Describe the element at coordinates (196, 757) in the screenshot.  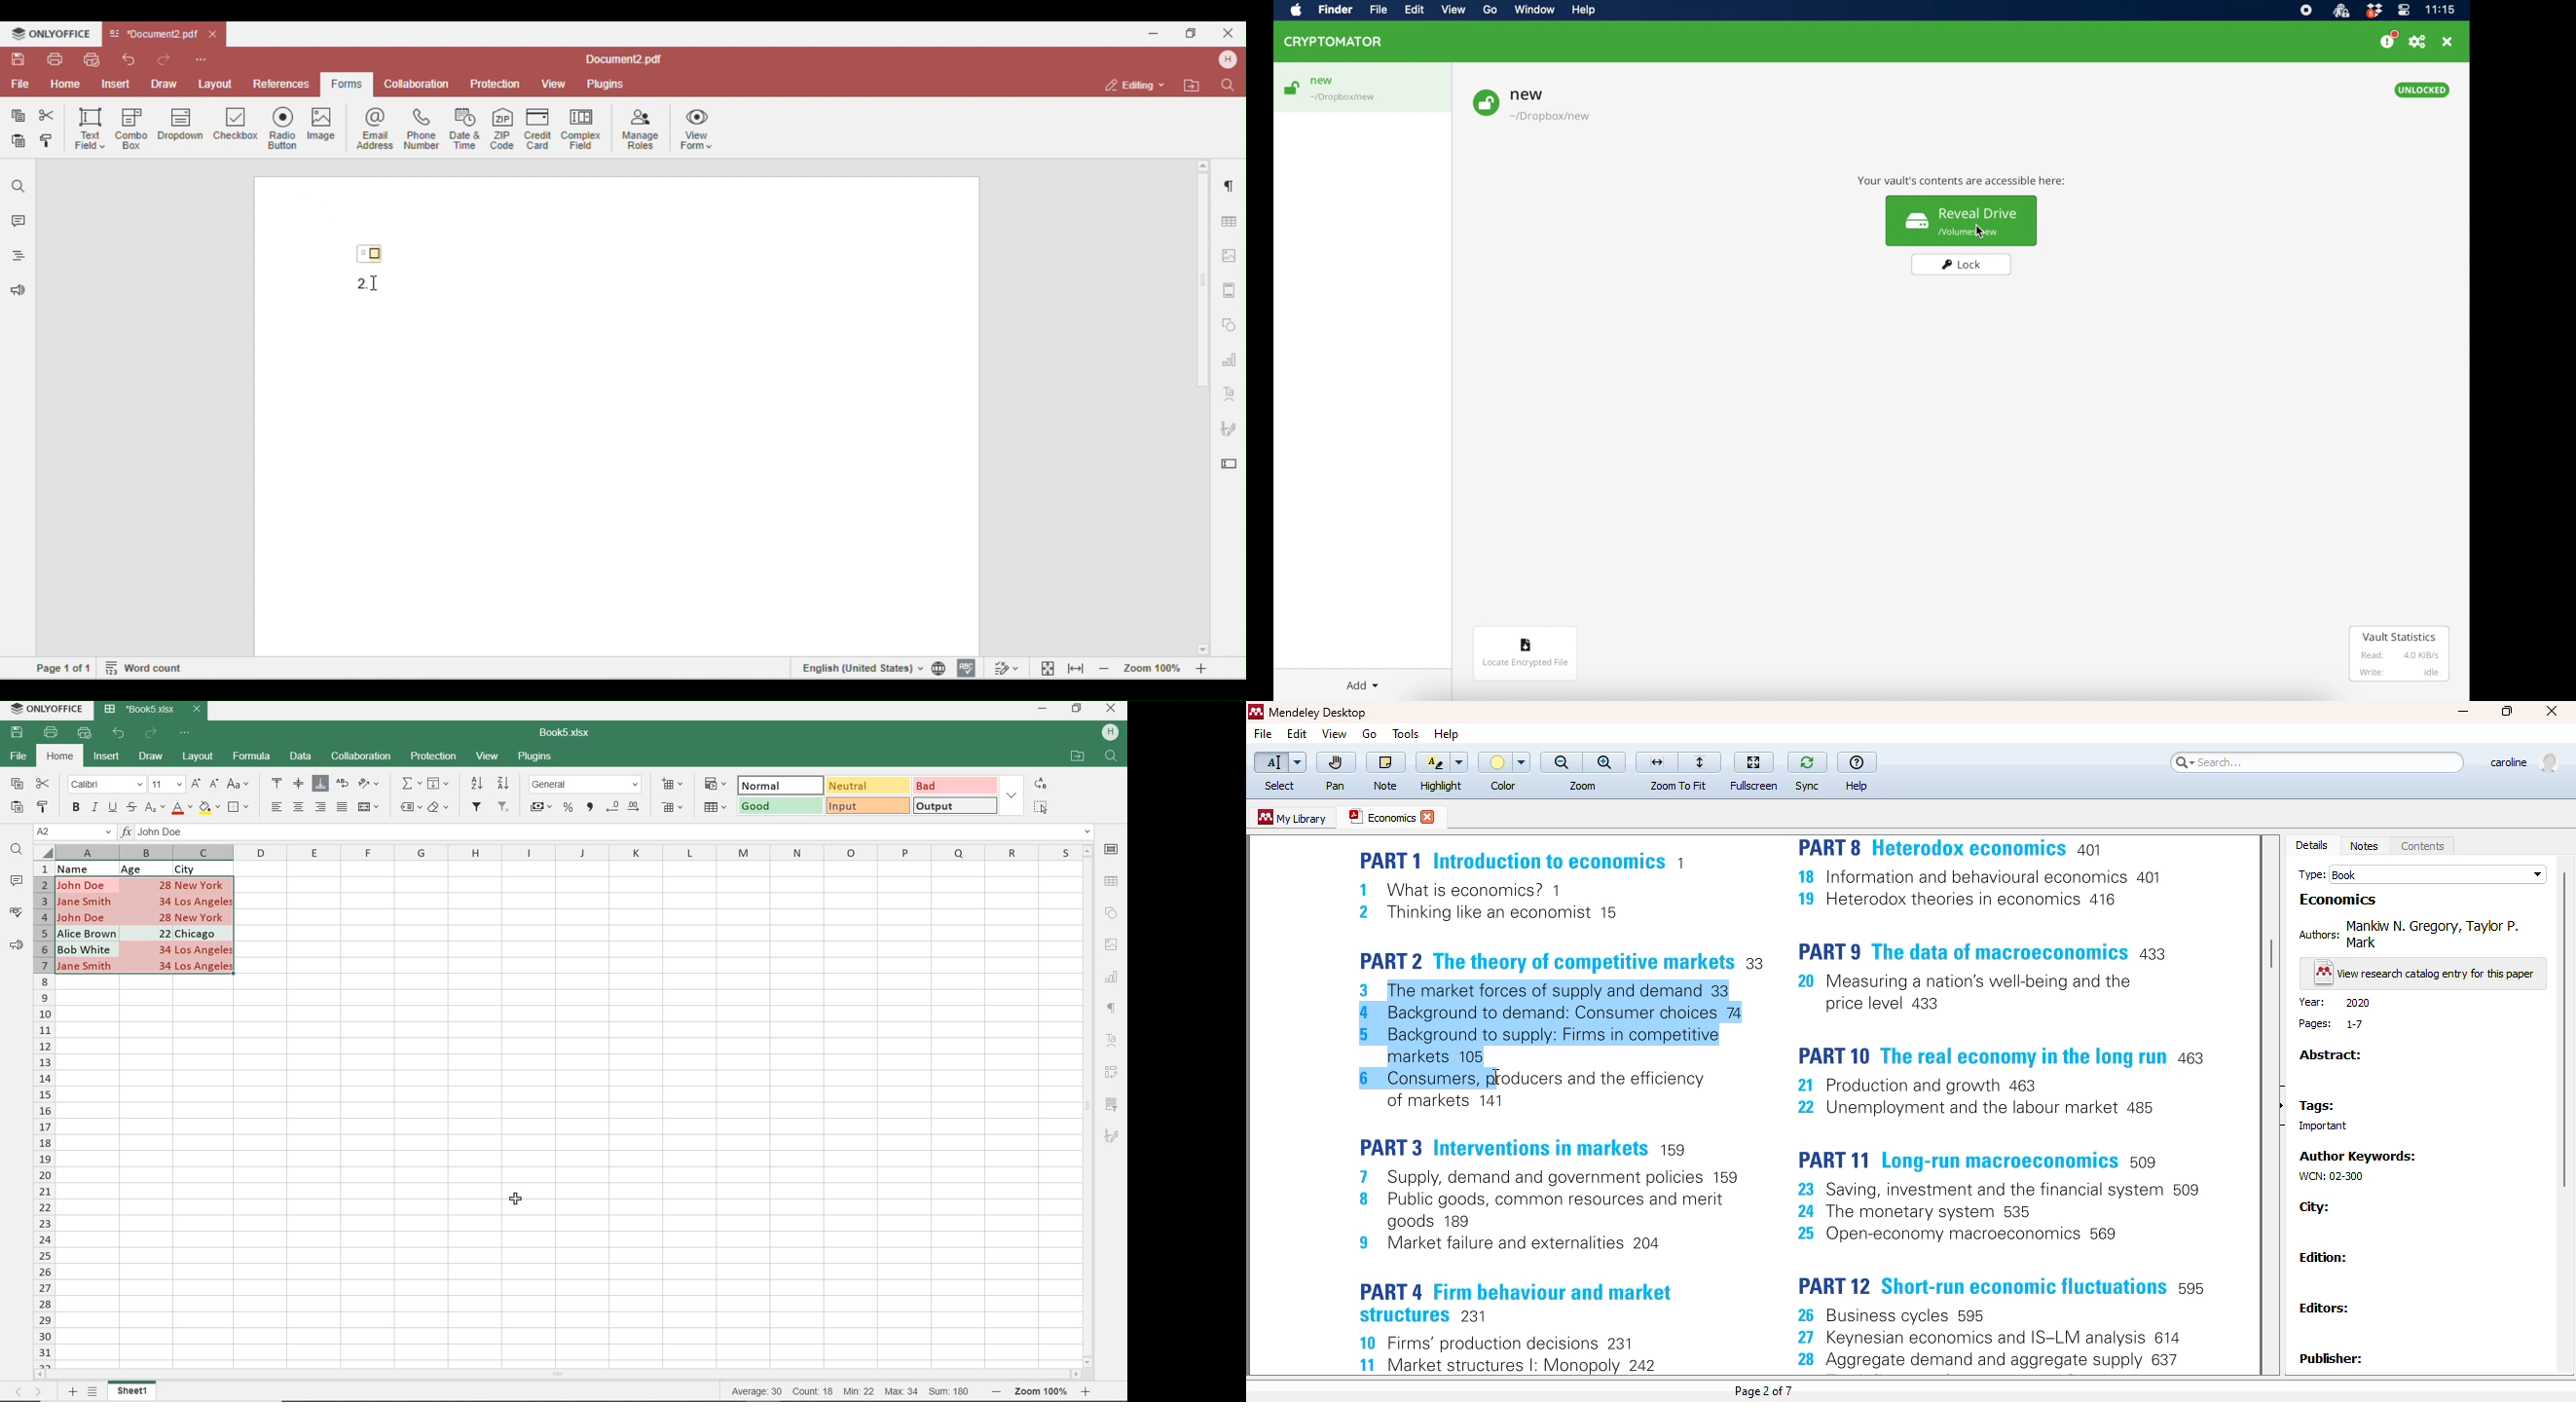
I see `LAYOUT` at that location.